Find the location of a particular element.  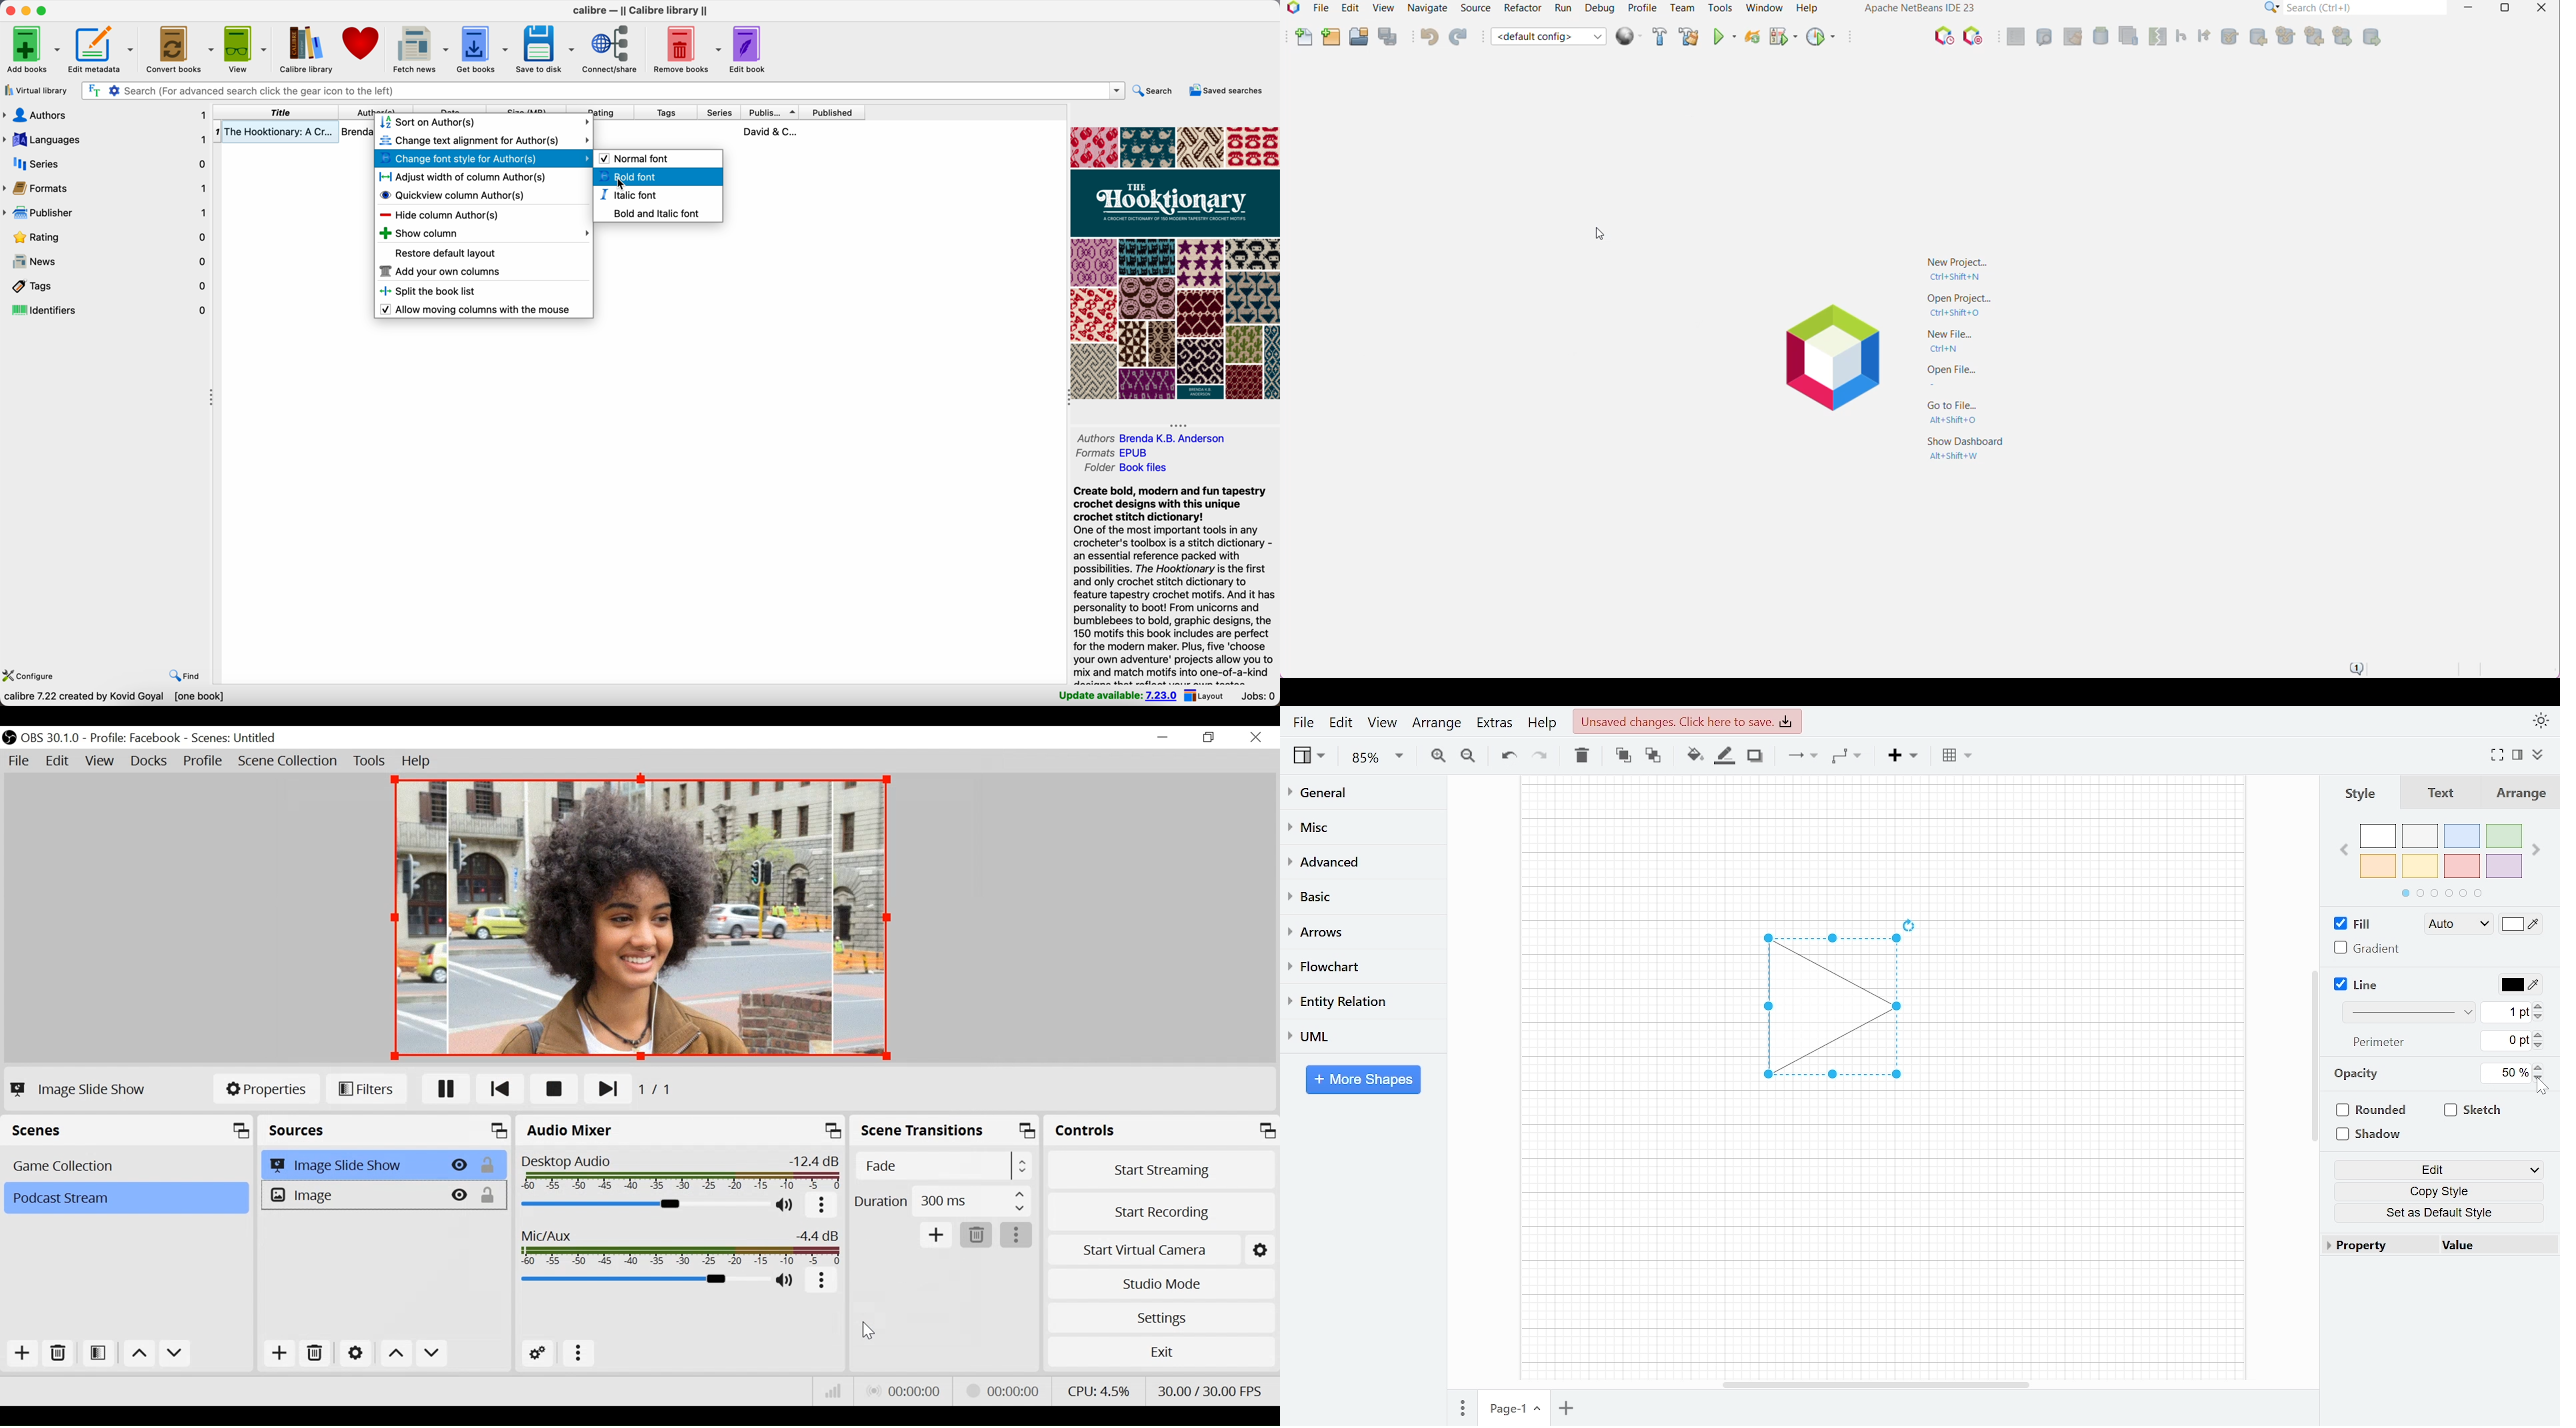

Frame Per Second is located at coordinates (1209, 1388).